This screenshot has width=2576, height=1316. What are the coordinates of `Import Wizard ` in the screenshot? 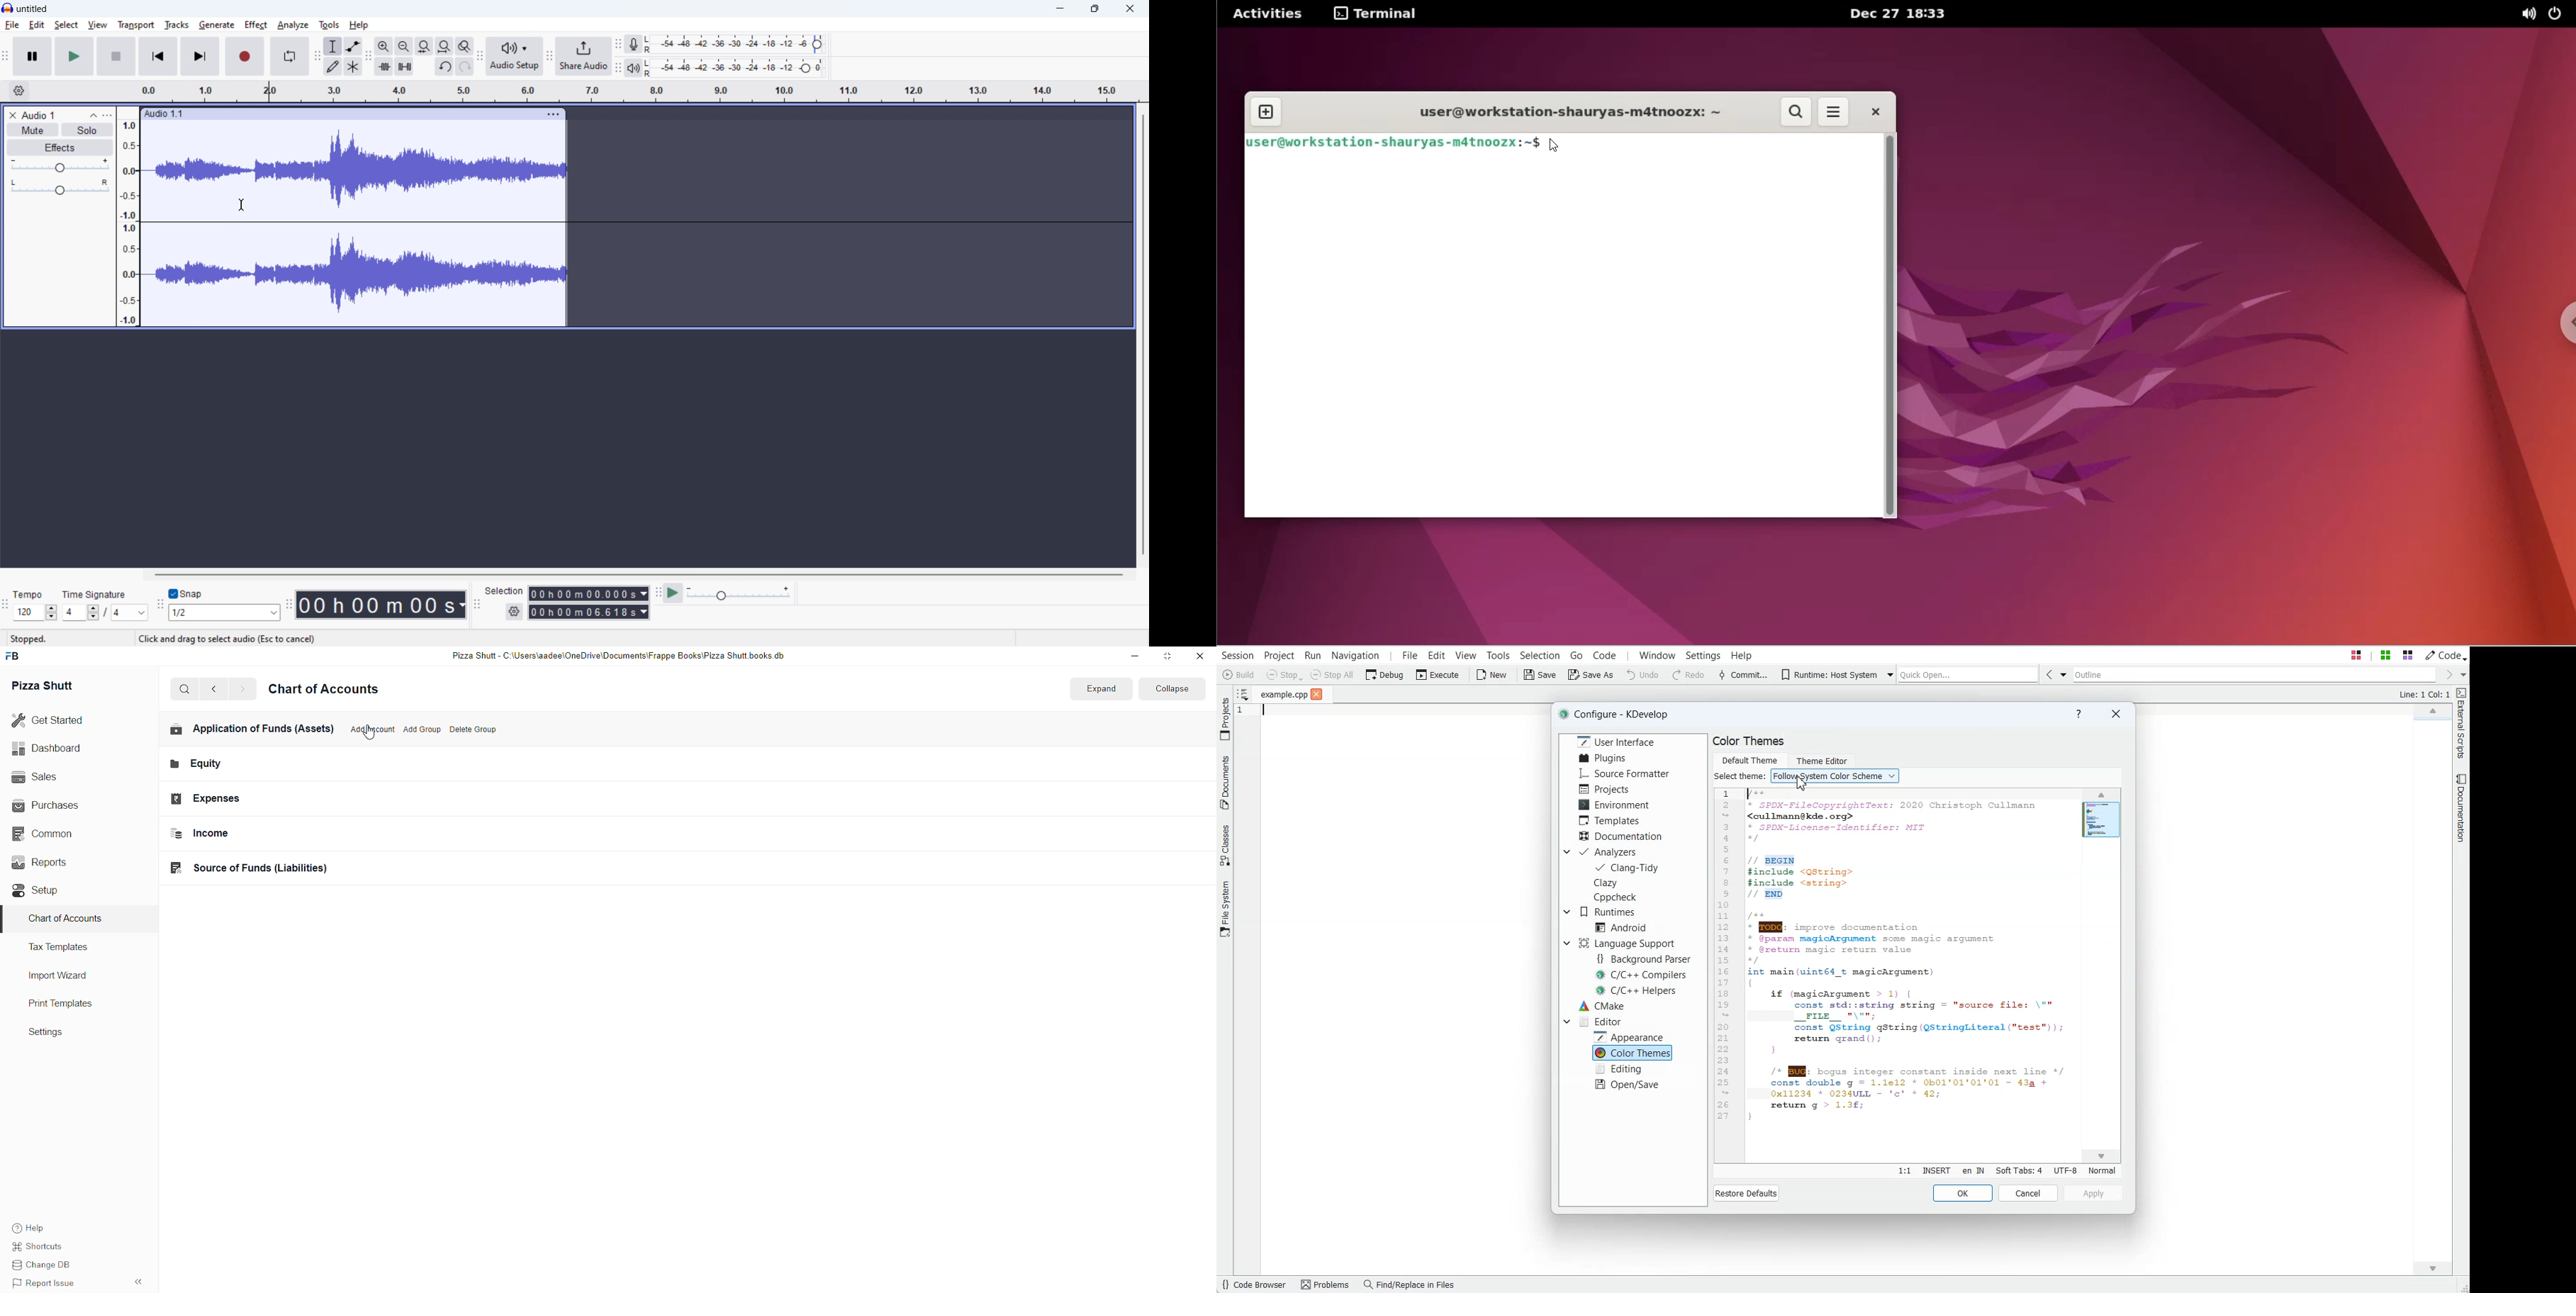 It's located at (65, 976).